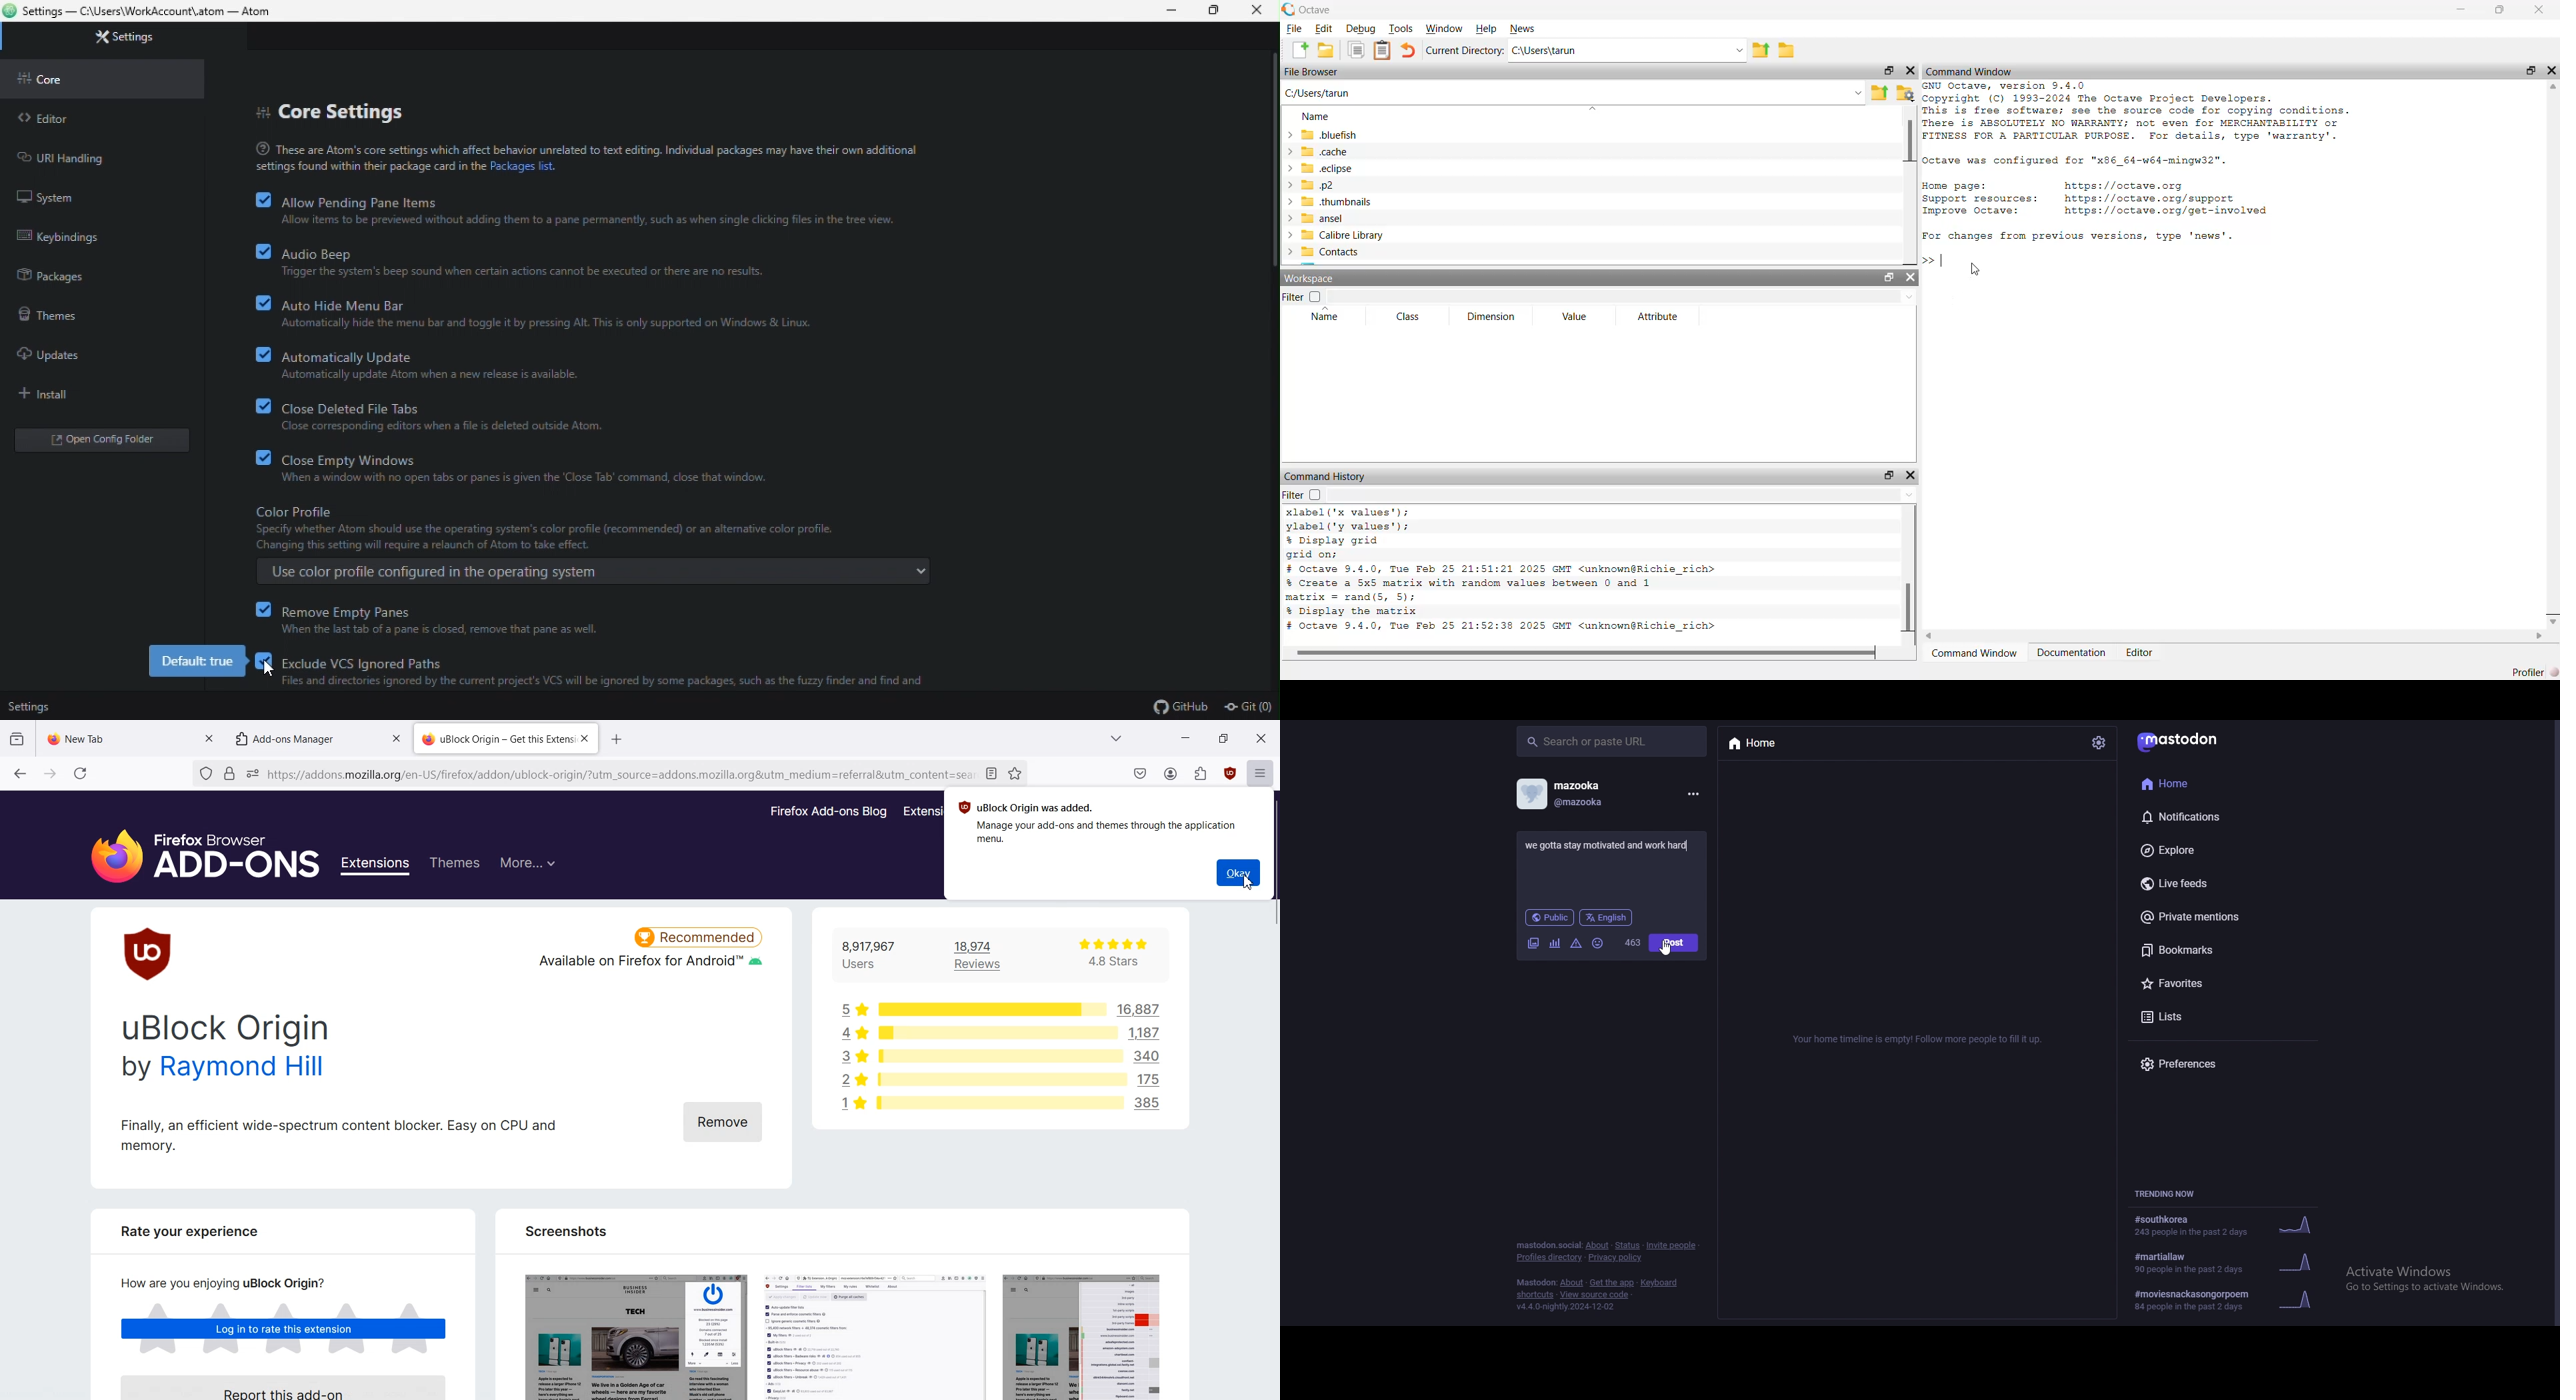 The width and height of the screenshot is (2576, 1400). I want to click on File name and file path, so click(147, 10).